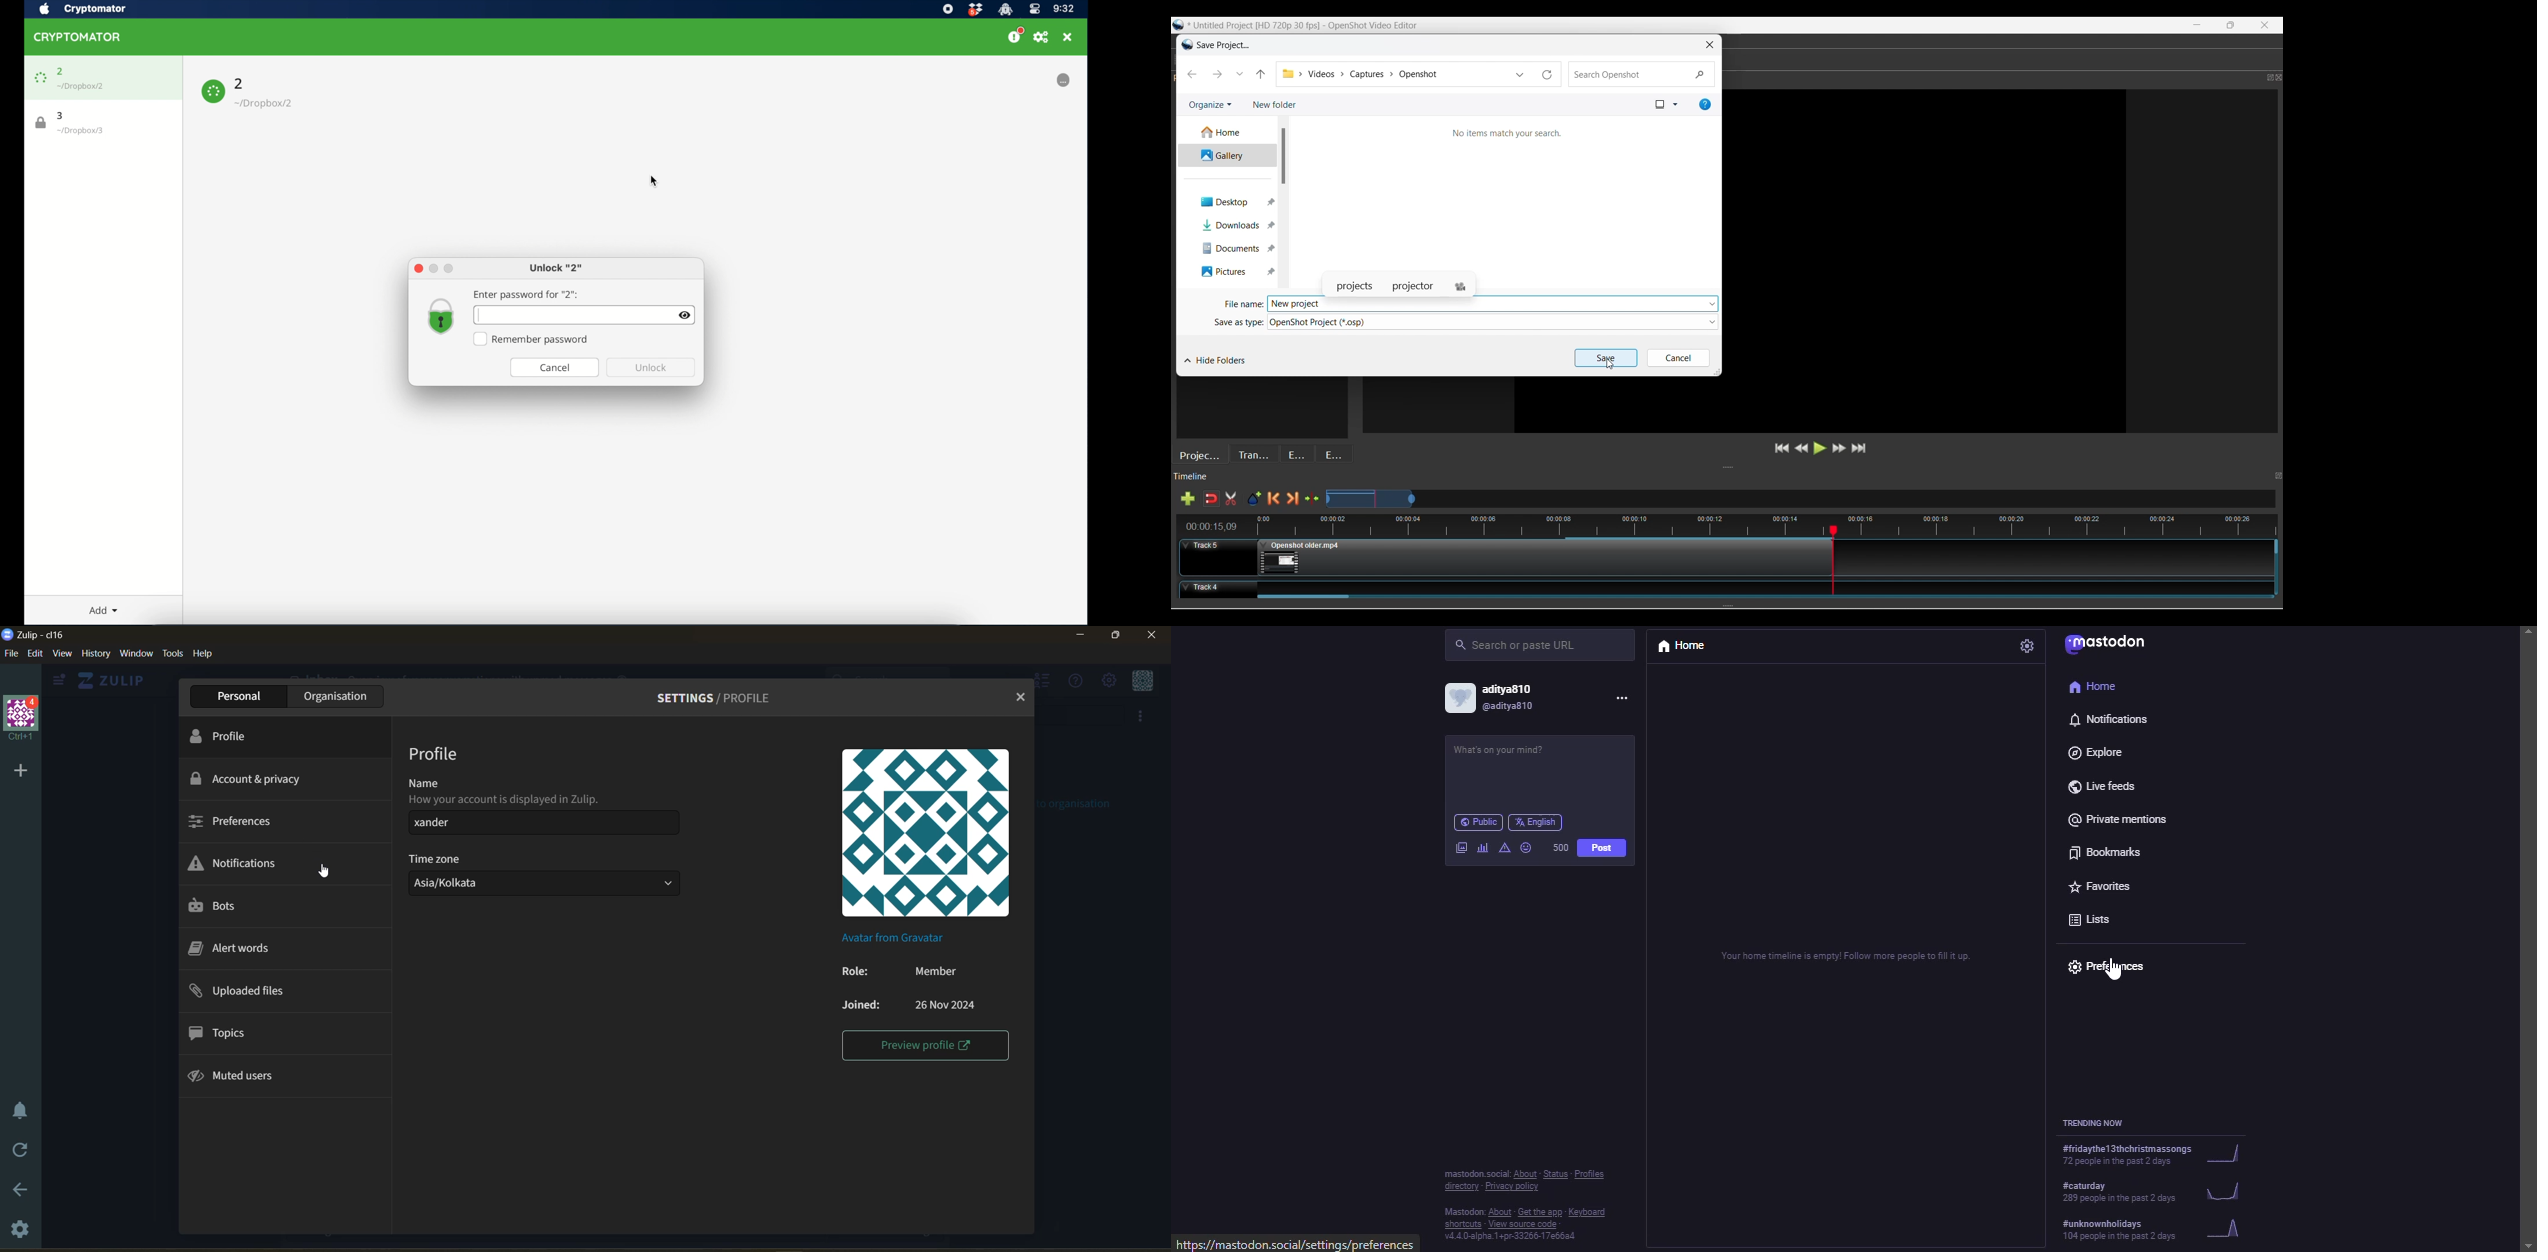 Image resolution: width=2548 pixels, height=1260 pixels. What do you see at coordinates (899, 971) in the screenshot?
I see `role` at bounding box center [899, 971].